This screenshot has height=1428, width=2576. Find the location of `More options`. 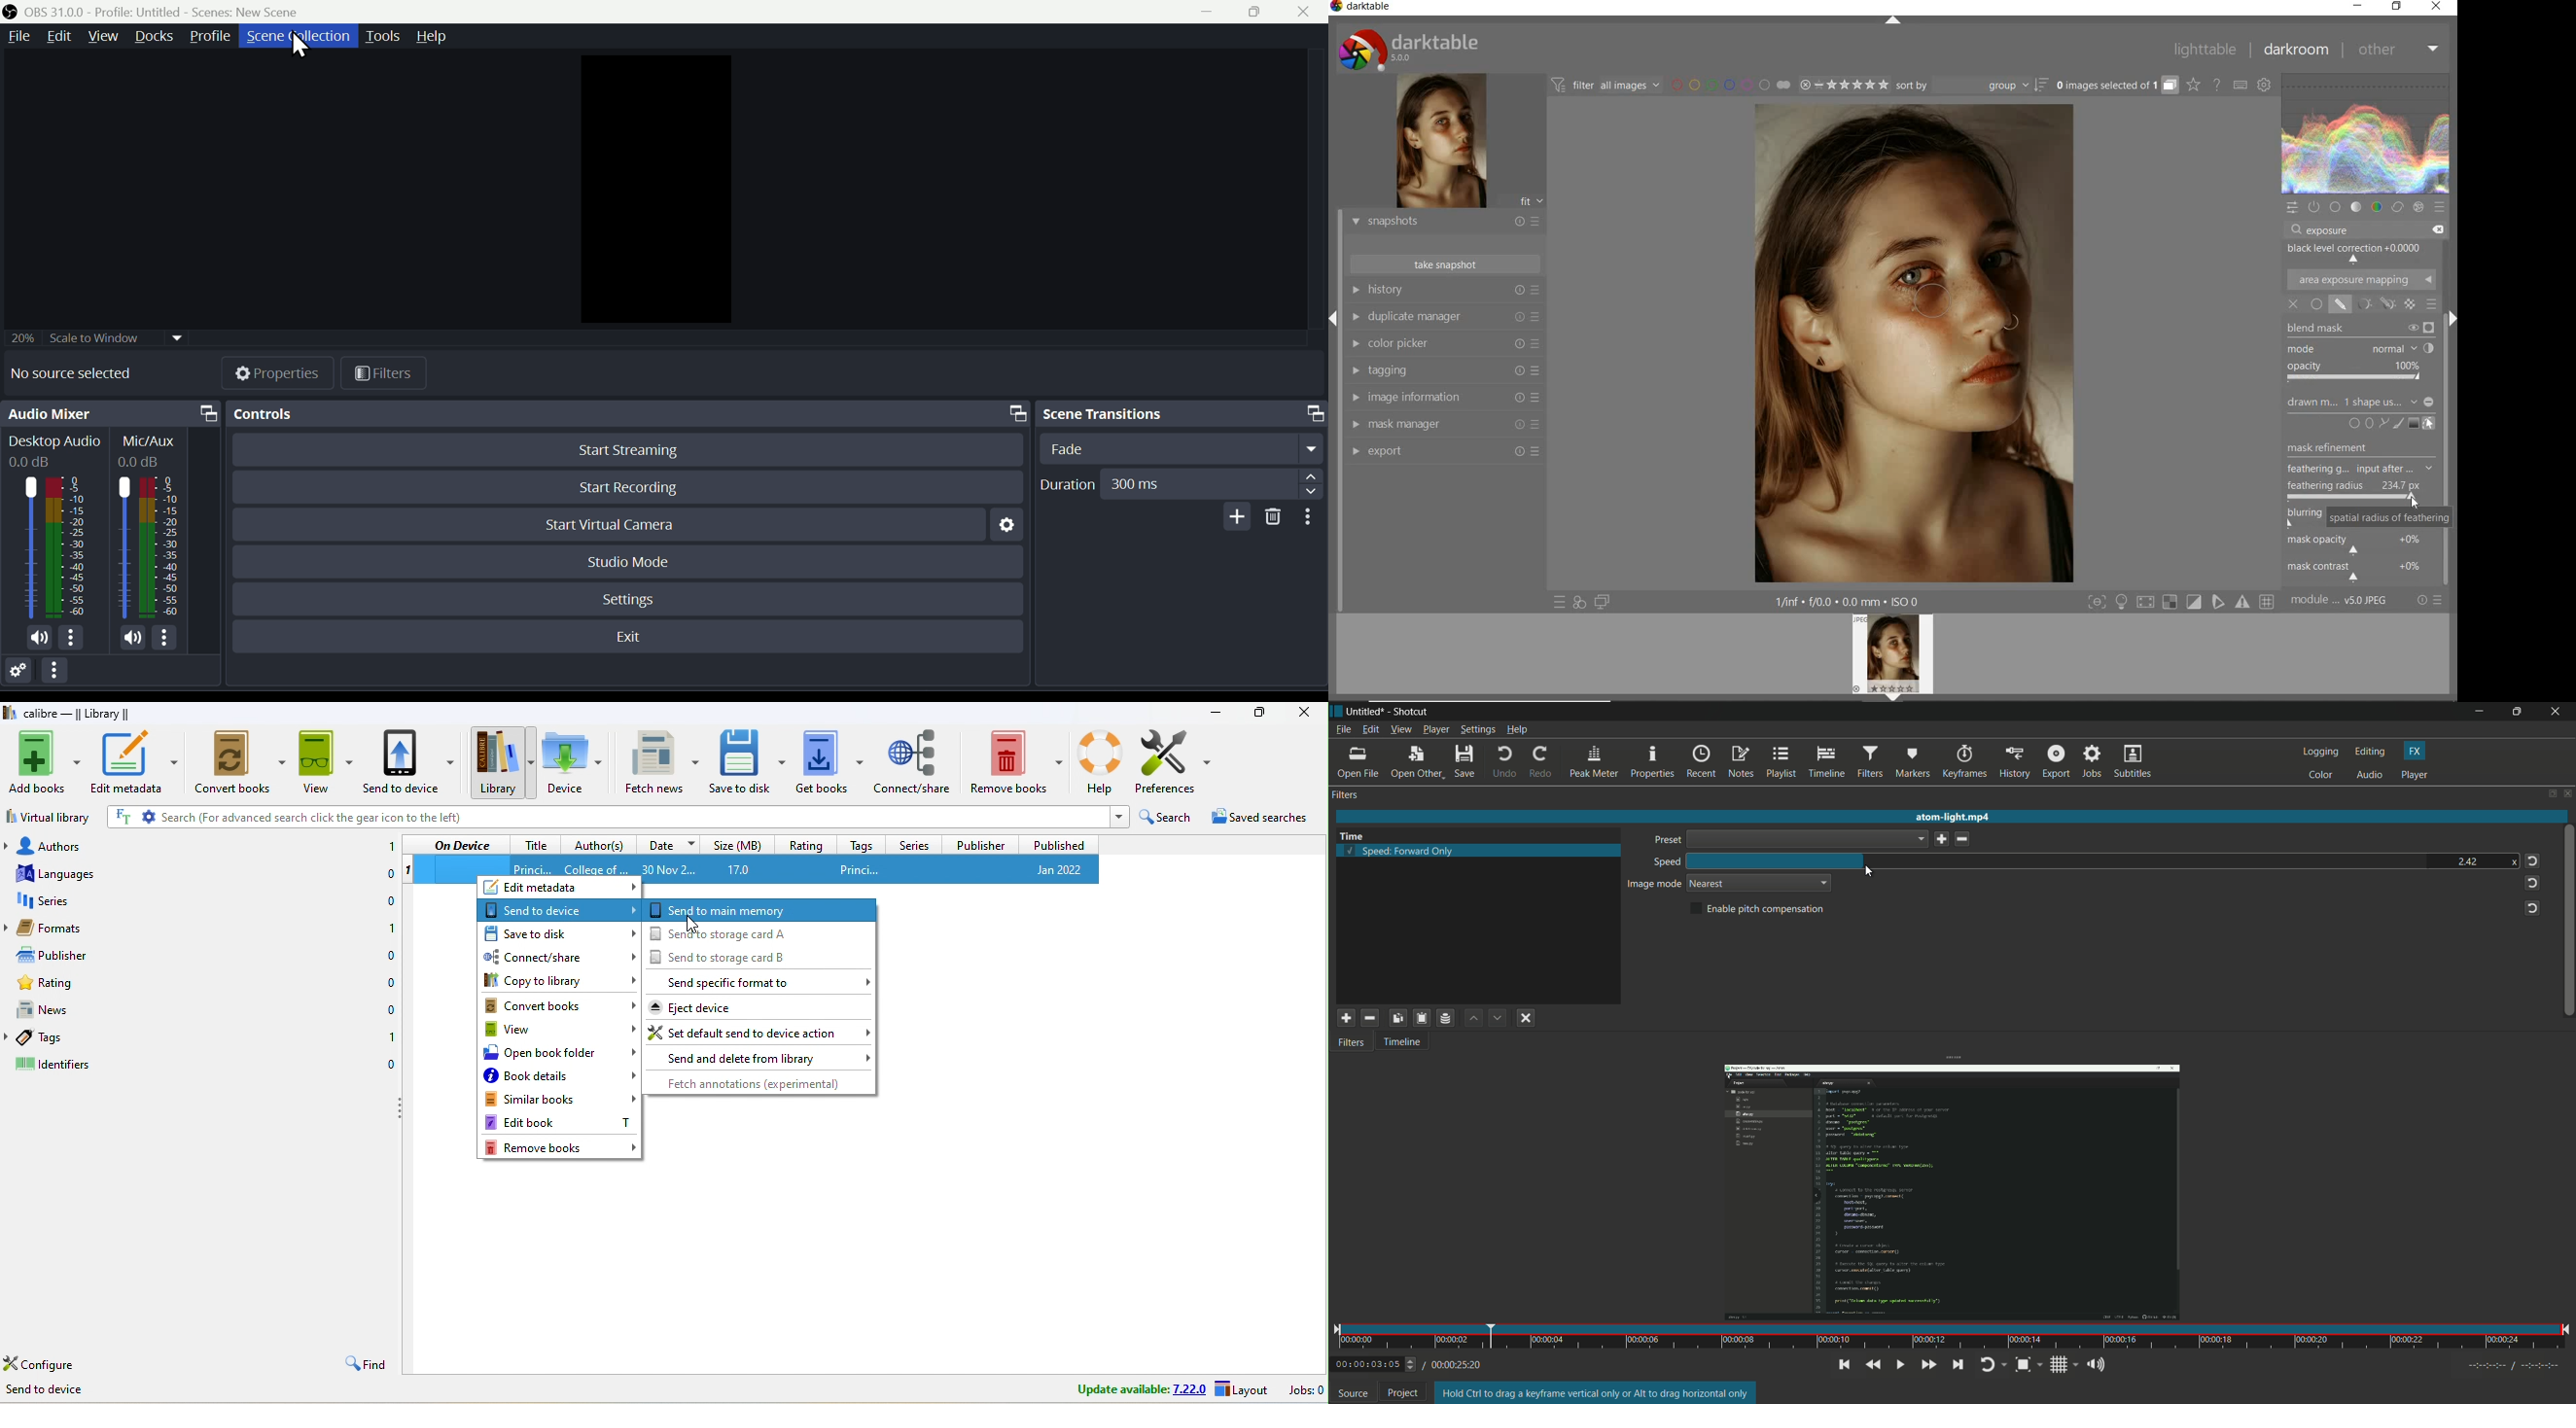

More options is located at coordinates (1311, 517).